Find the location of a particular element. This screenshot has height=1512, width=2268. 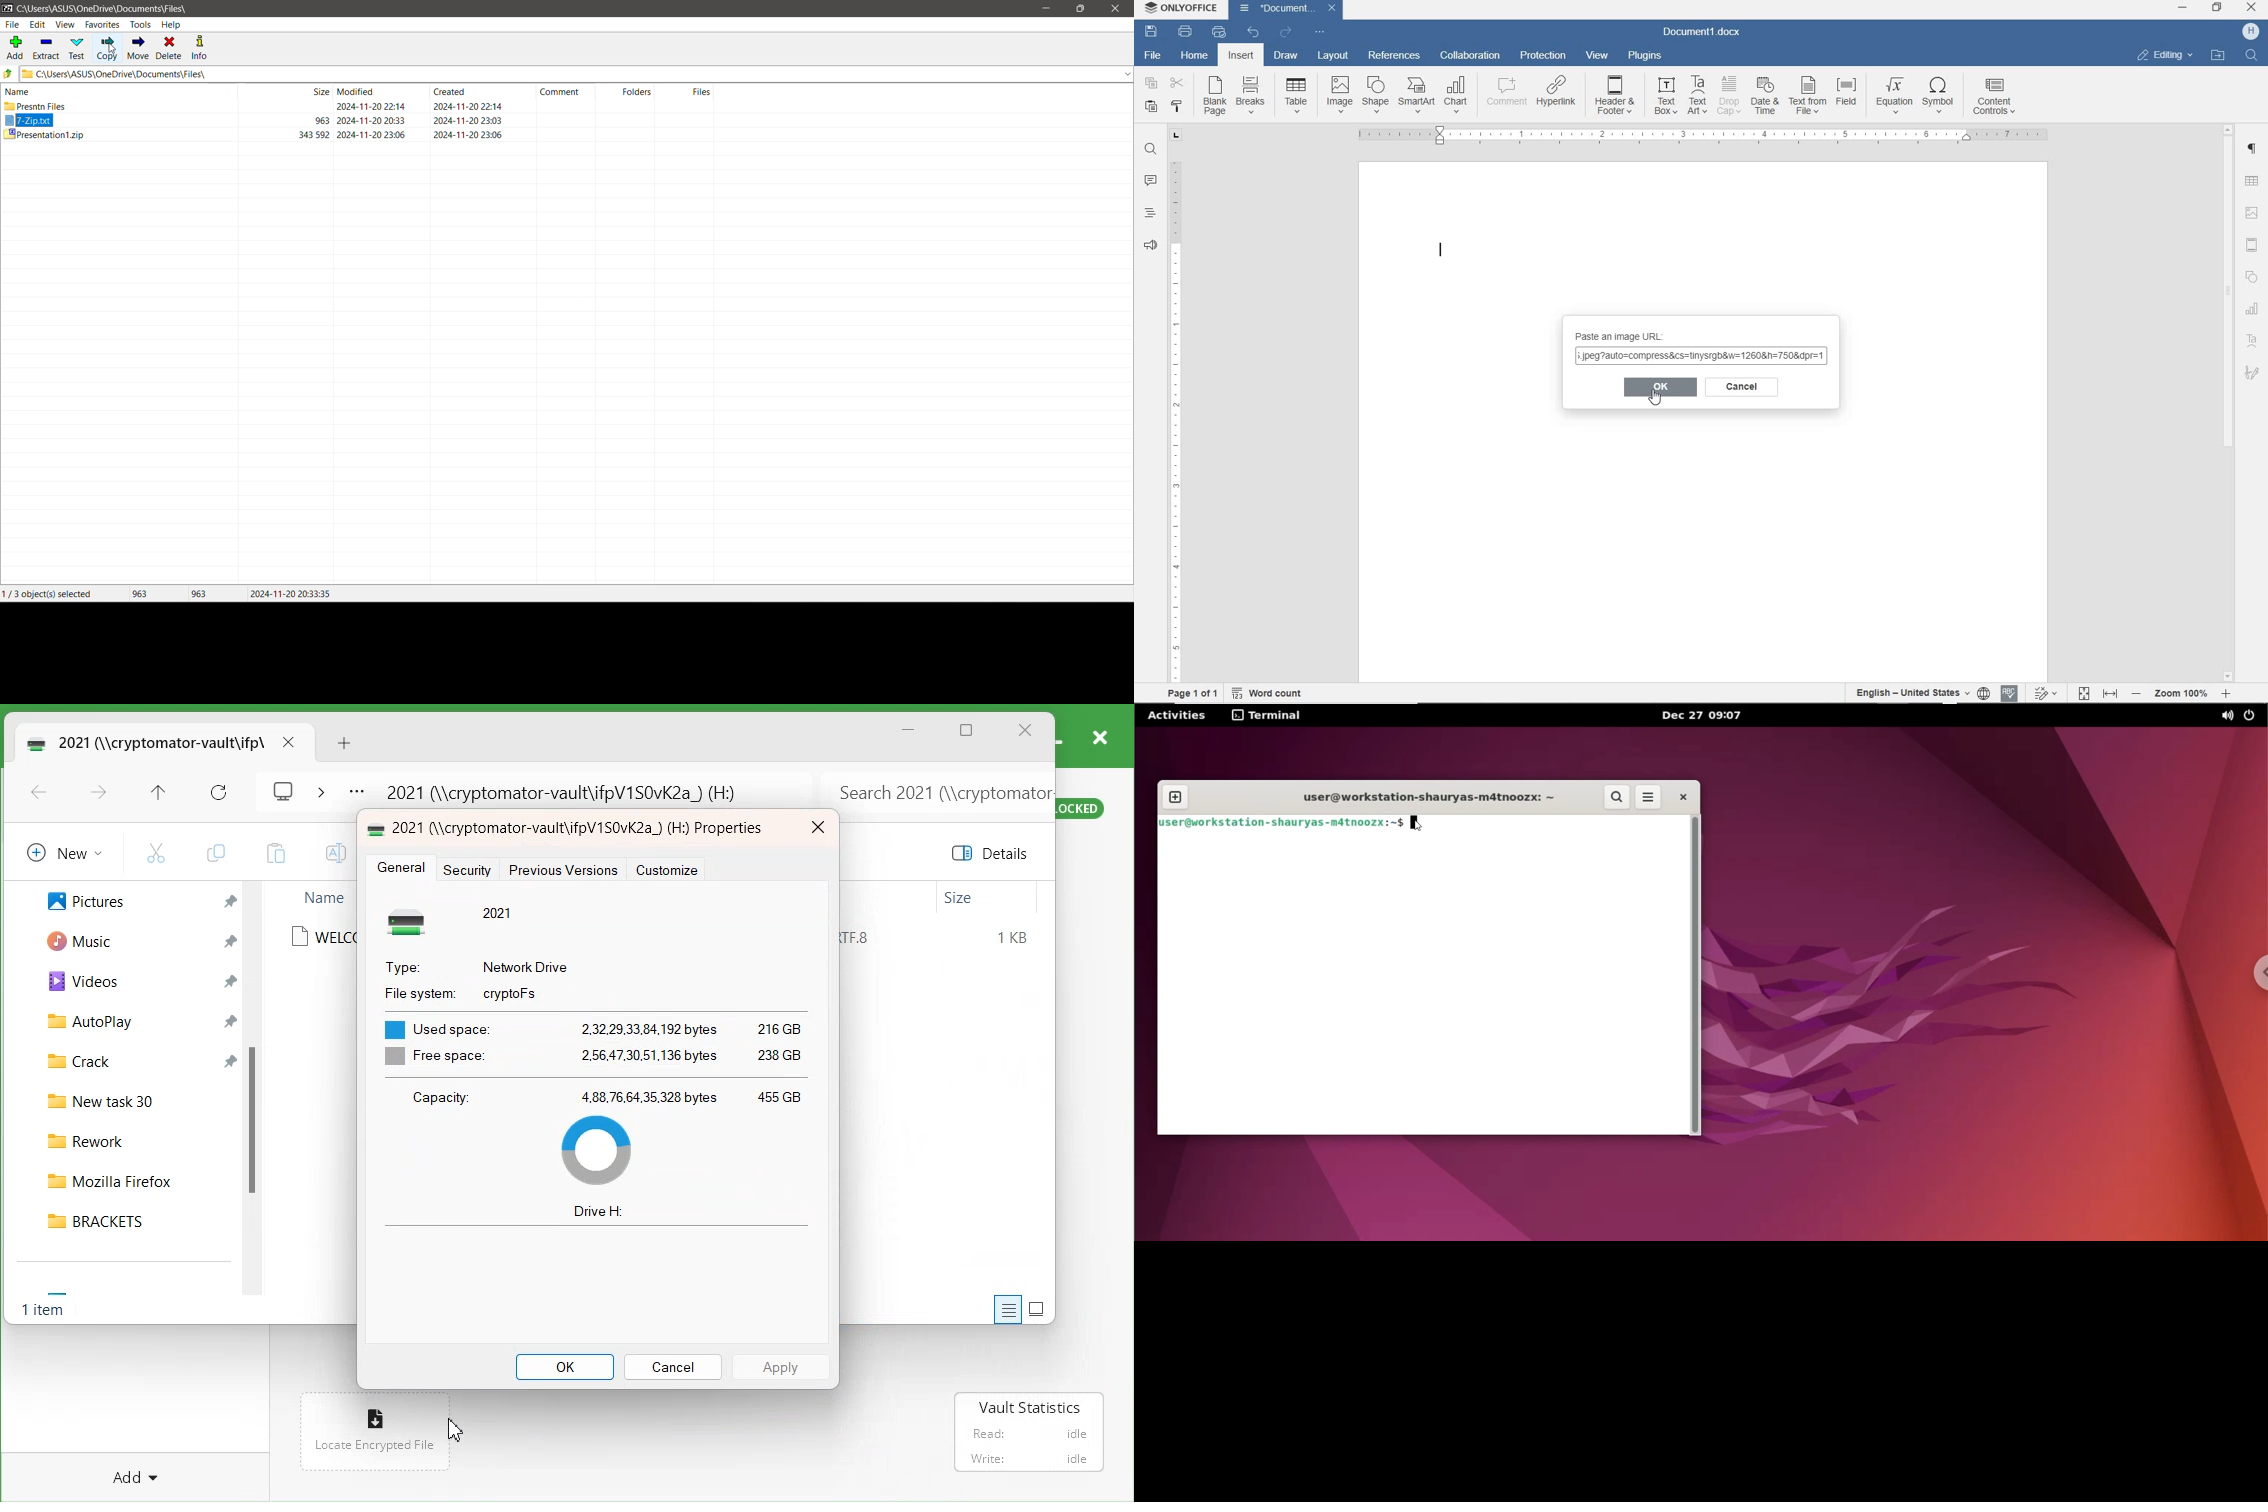

Presntn Files is located at coordinates (36, 106).